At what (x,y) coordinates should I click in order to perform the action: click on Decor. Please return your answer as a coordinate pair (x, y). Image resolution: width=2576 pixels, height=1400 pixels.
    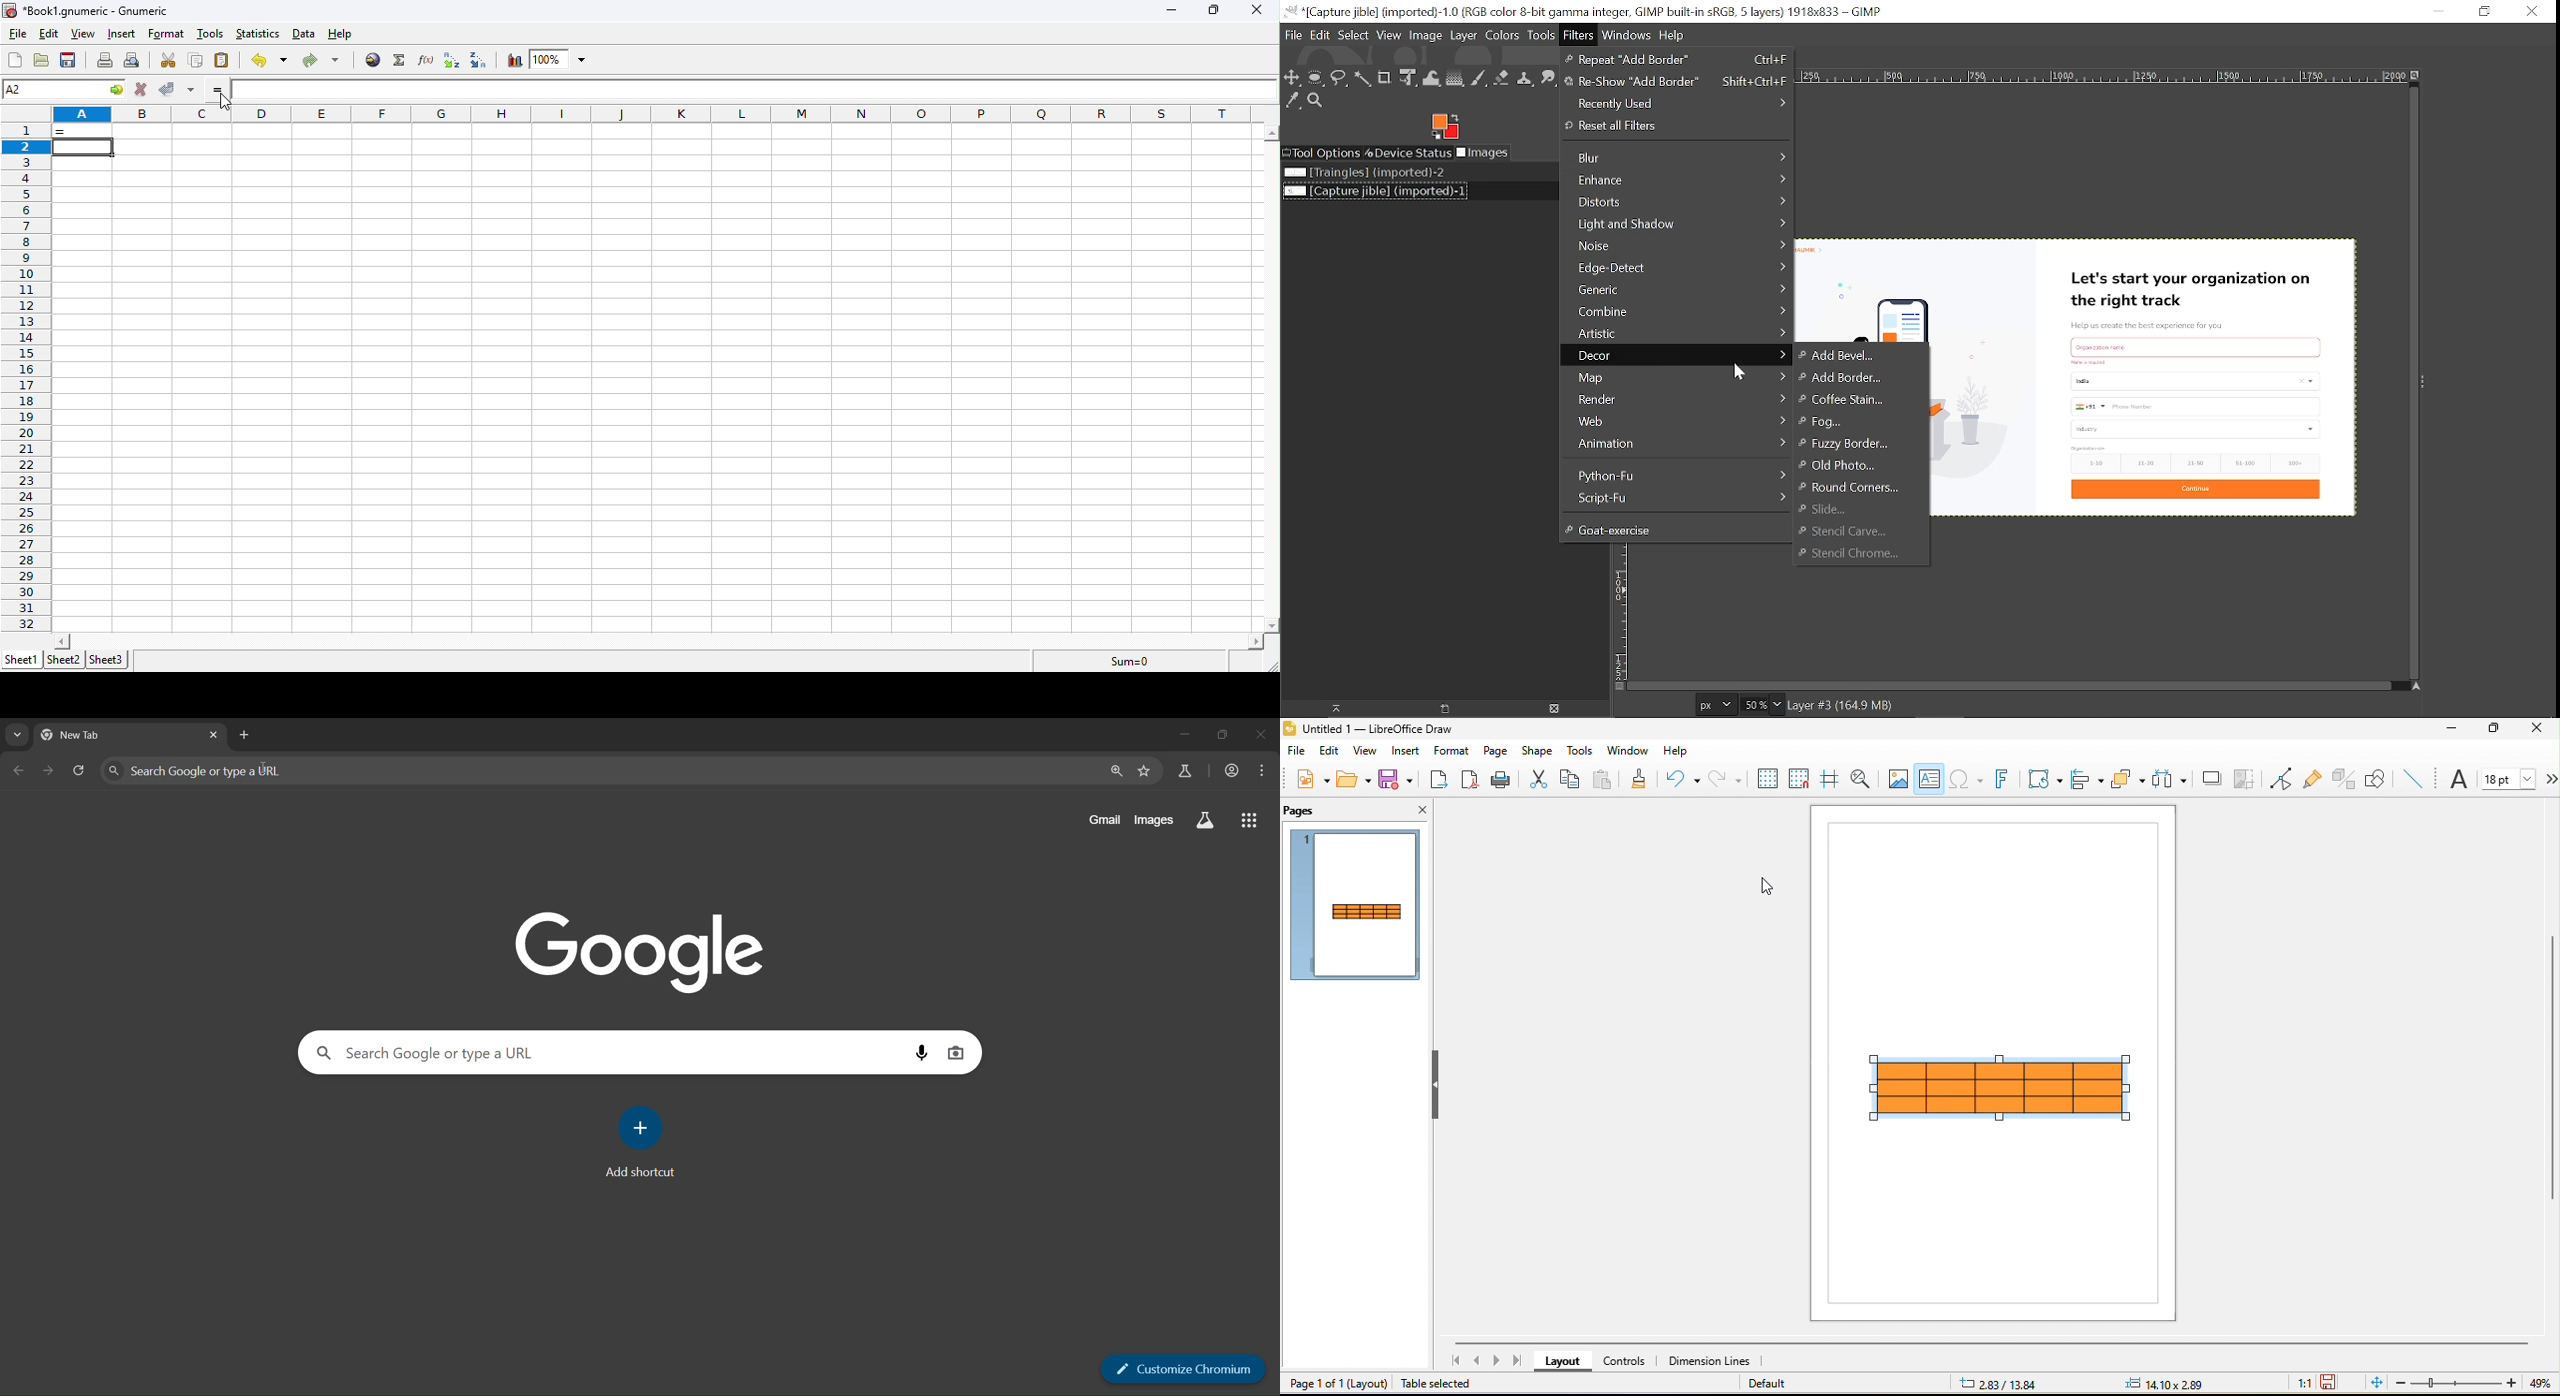
    Looking at the image, I should click on (1676, 356).